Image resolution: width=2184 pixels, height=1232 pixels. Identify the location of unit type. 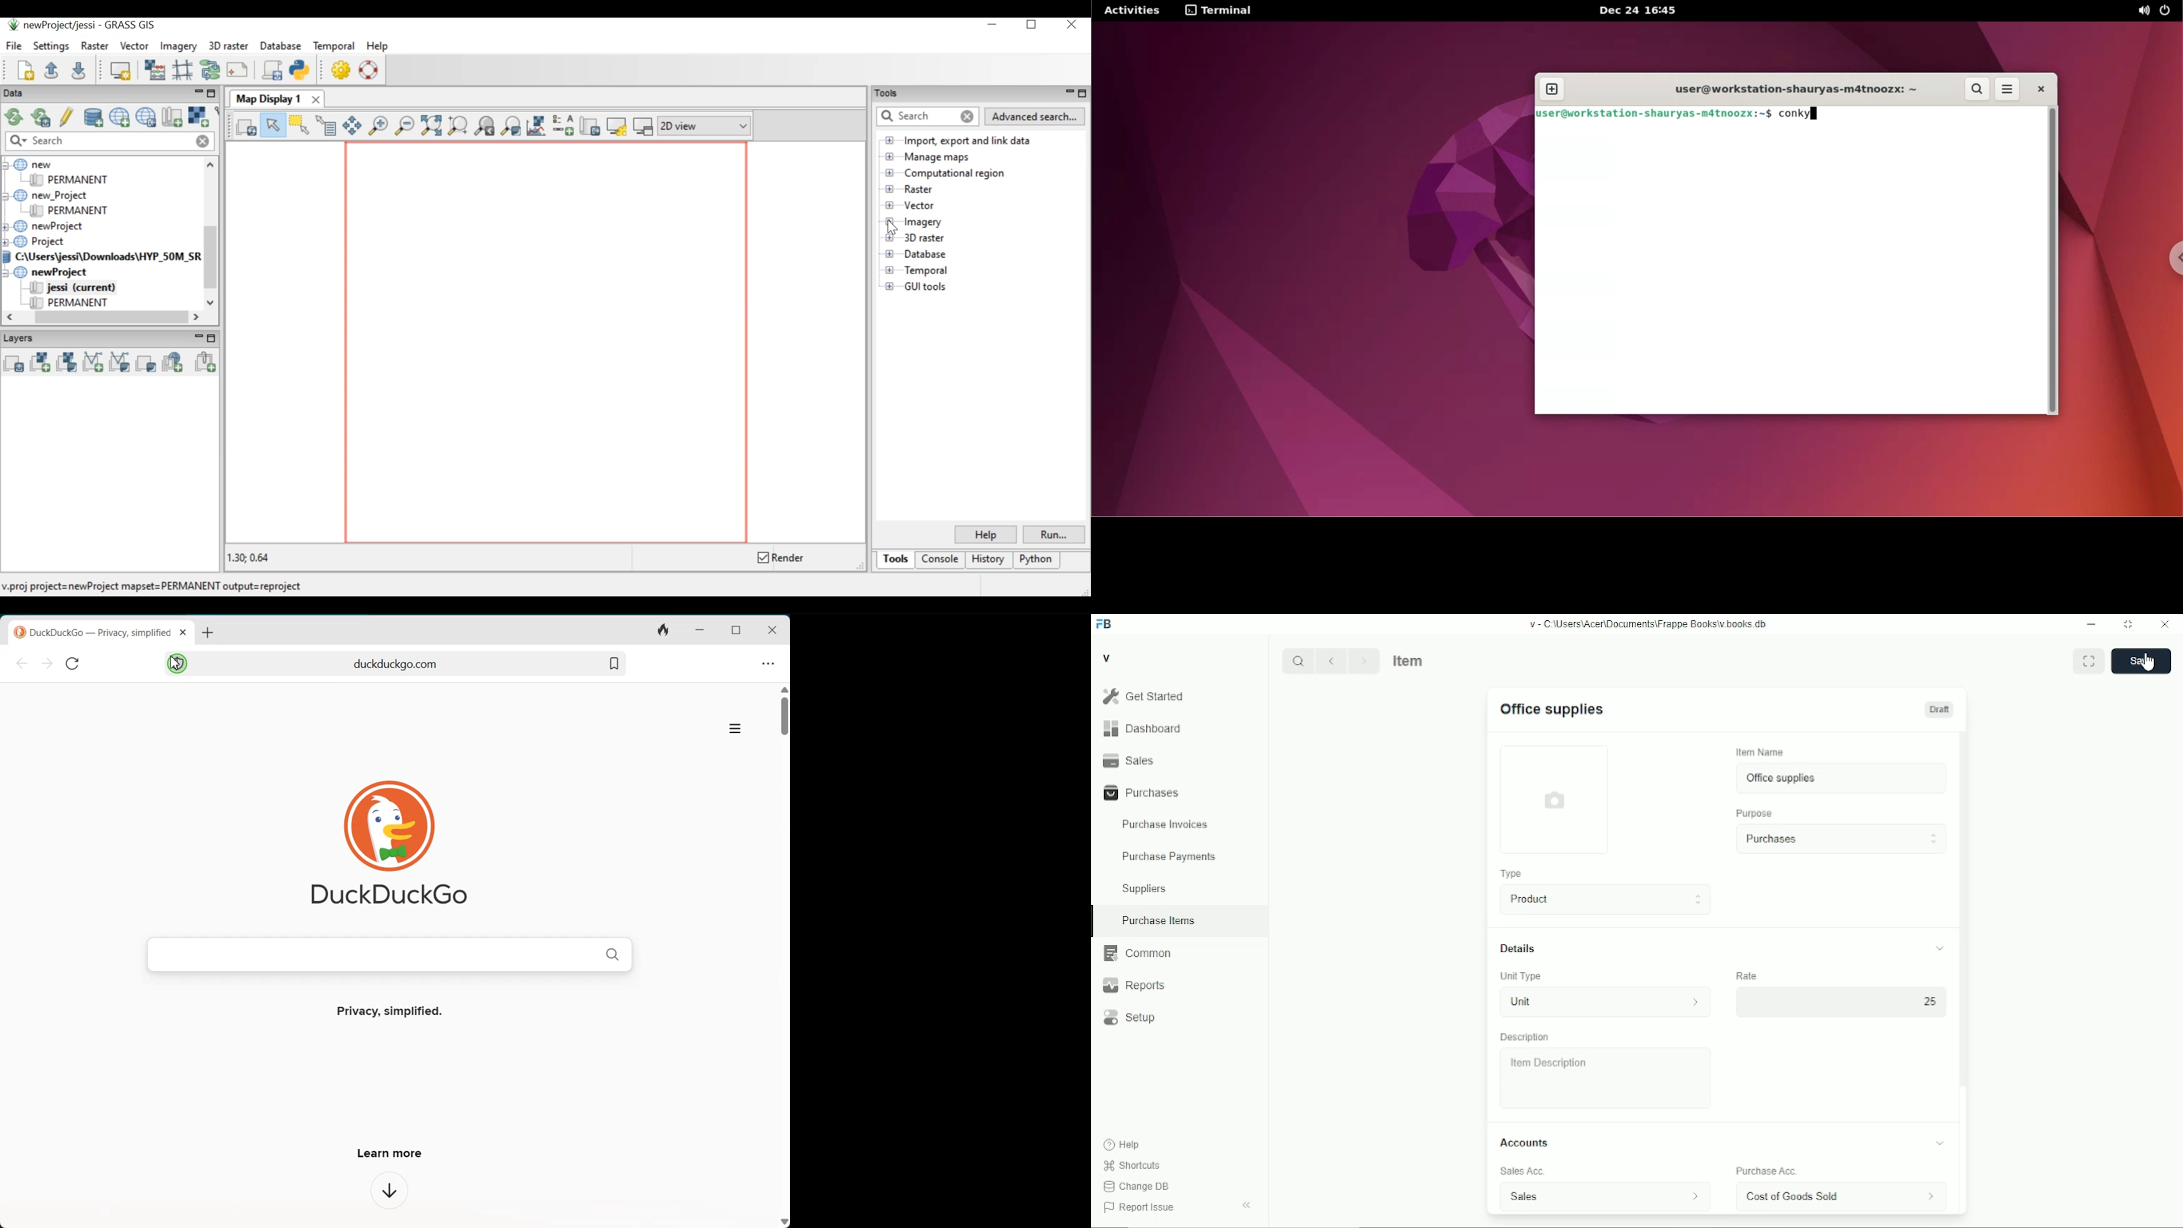
(1521, 976).